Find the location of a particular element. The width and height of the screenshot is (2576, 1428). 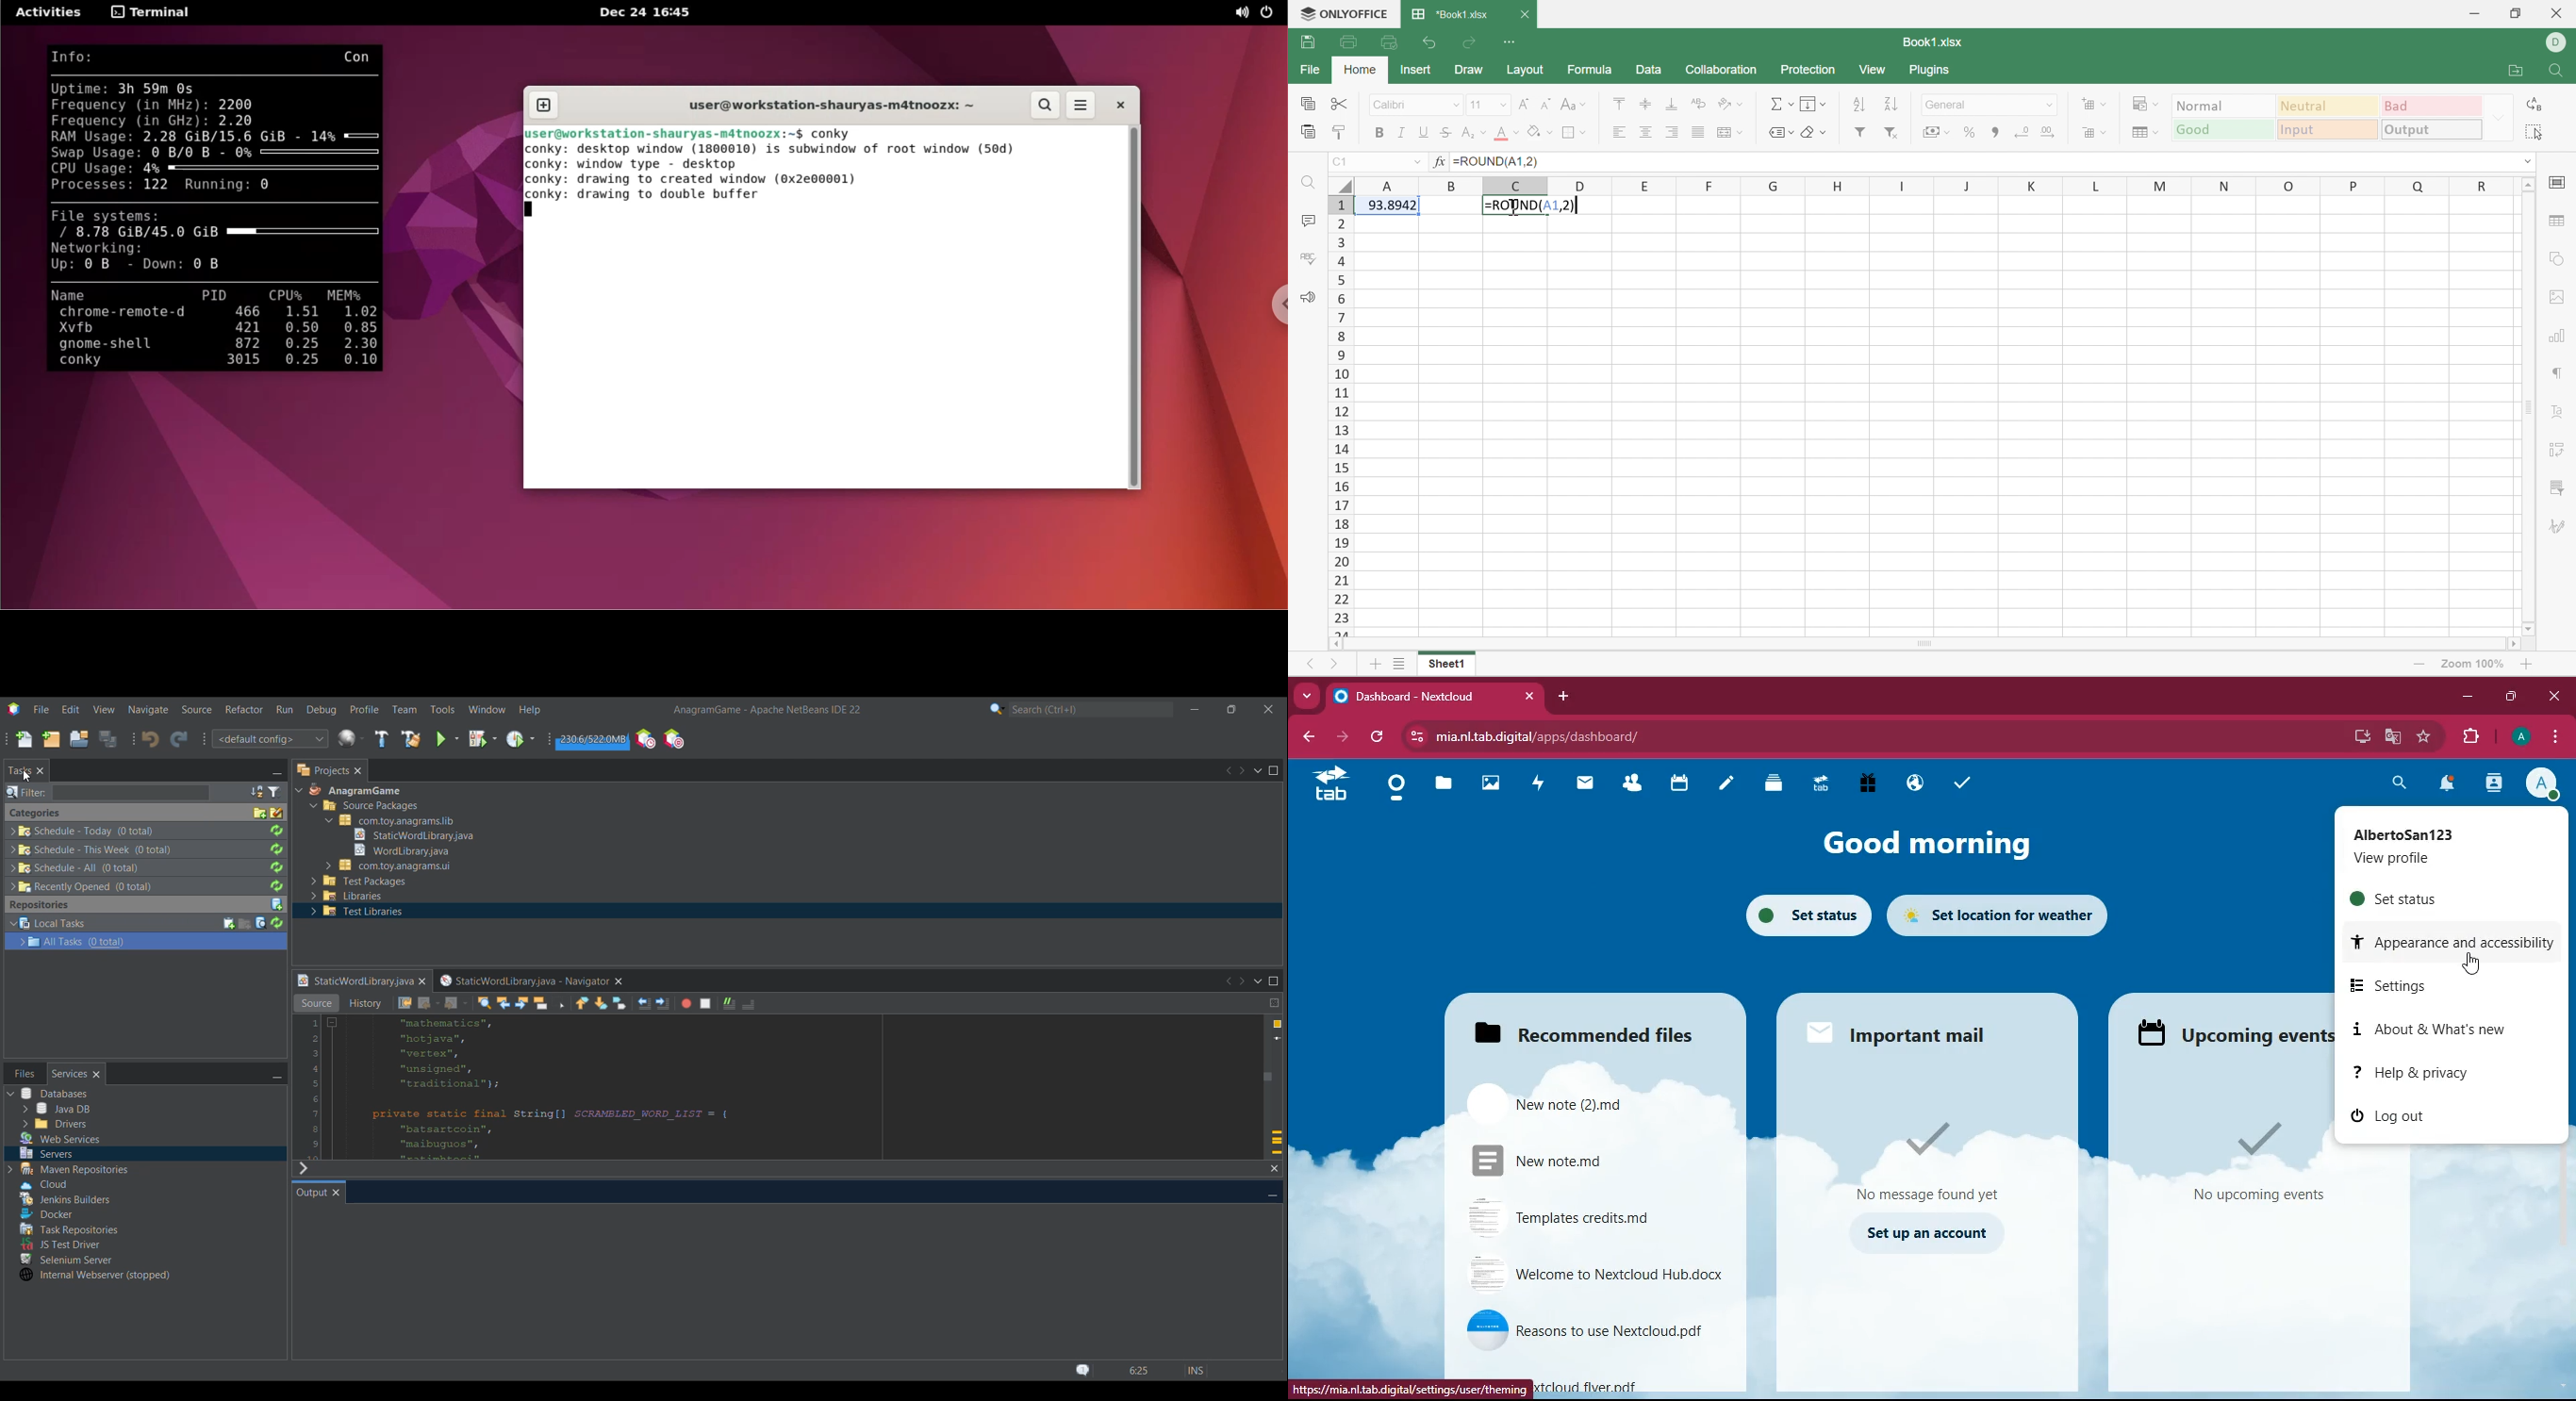

General is located at coordinates (1950, 105).